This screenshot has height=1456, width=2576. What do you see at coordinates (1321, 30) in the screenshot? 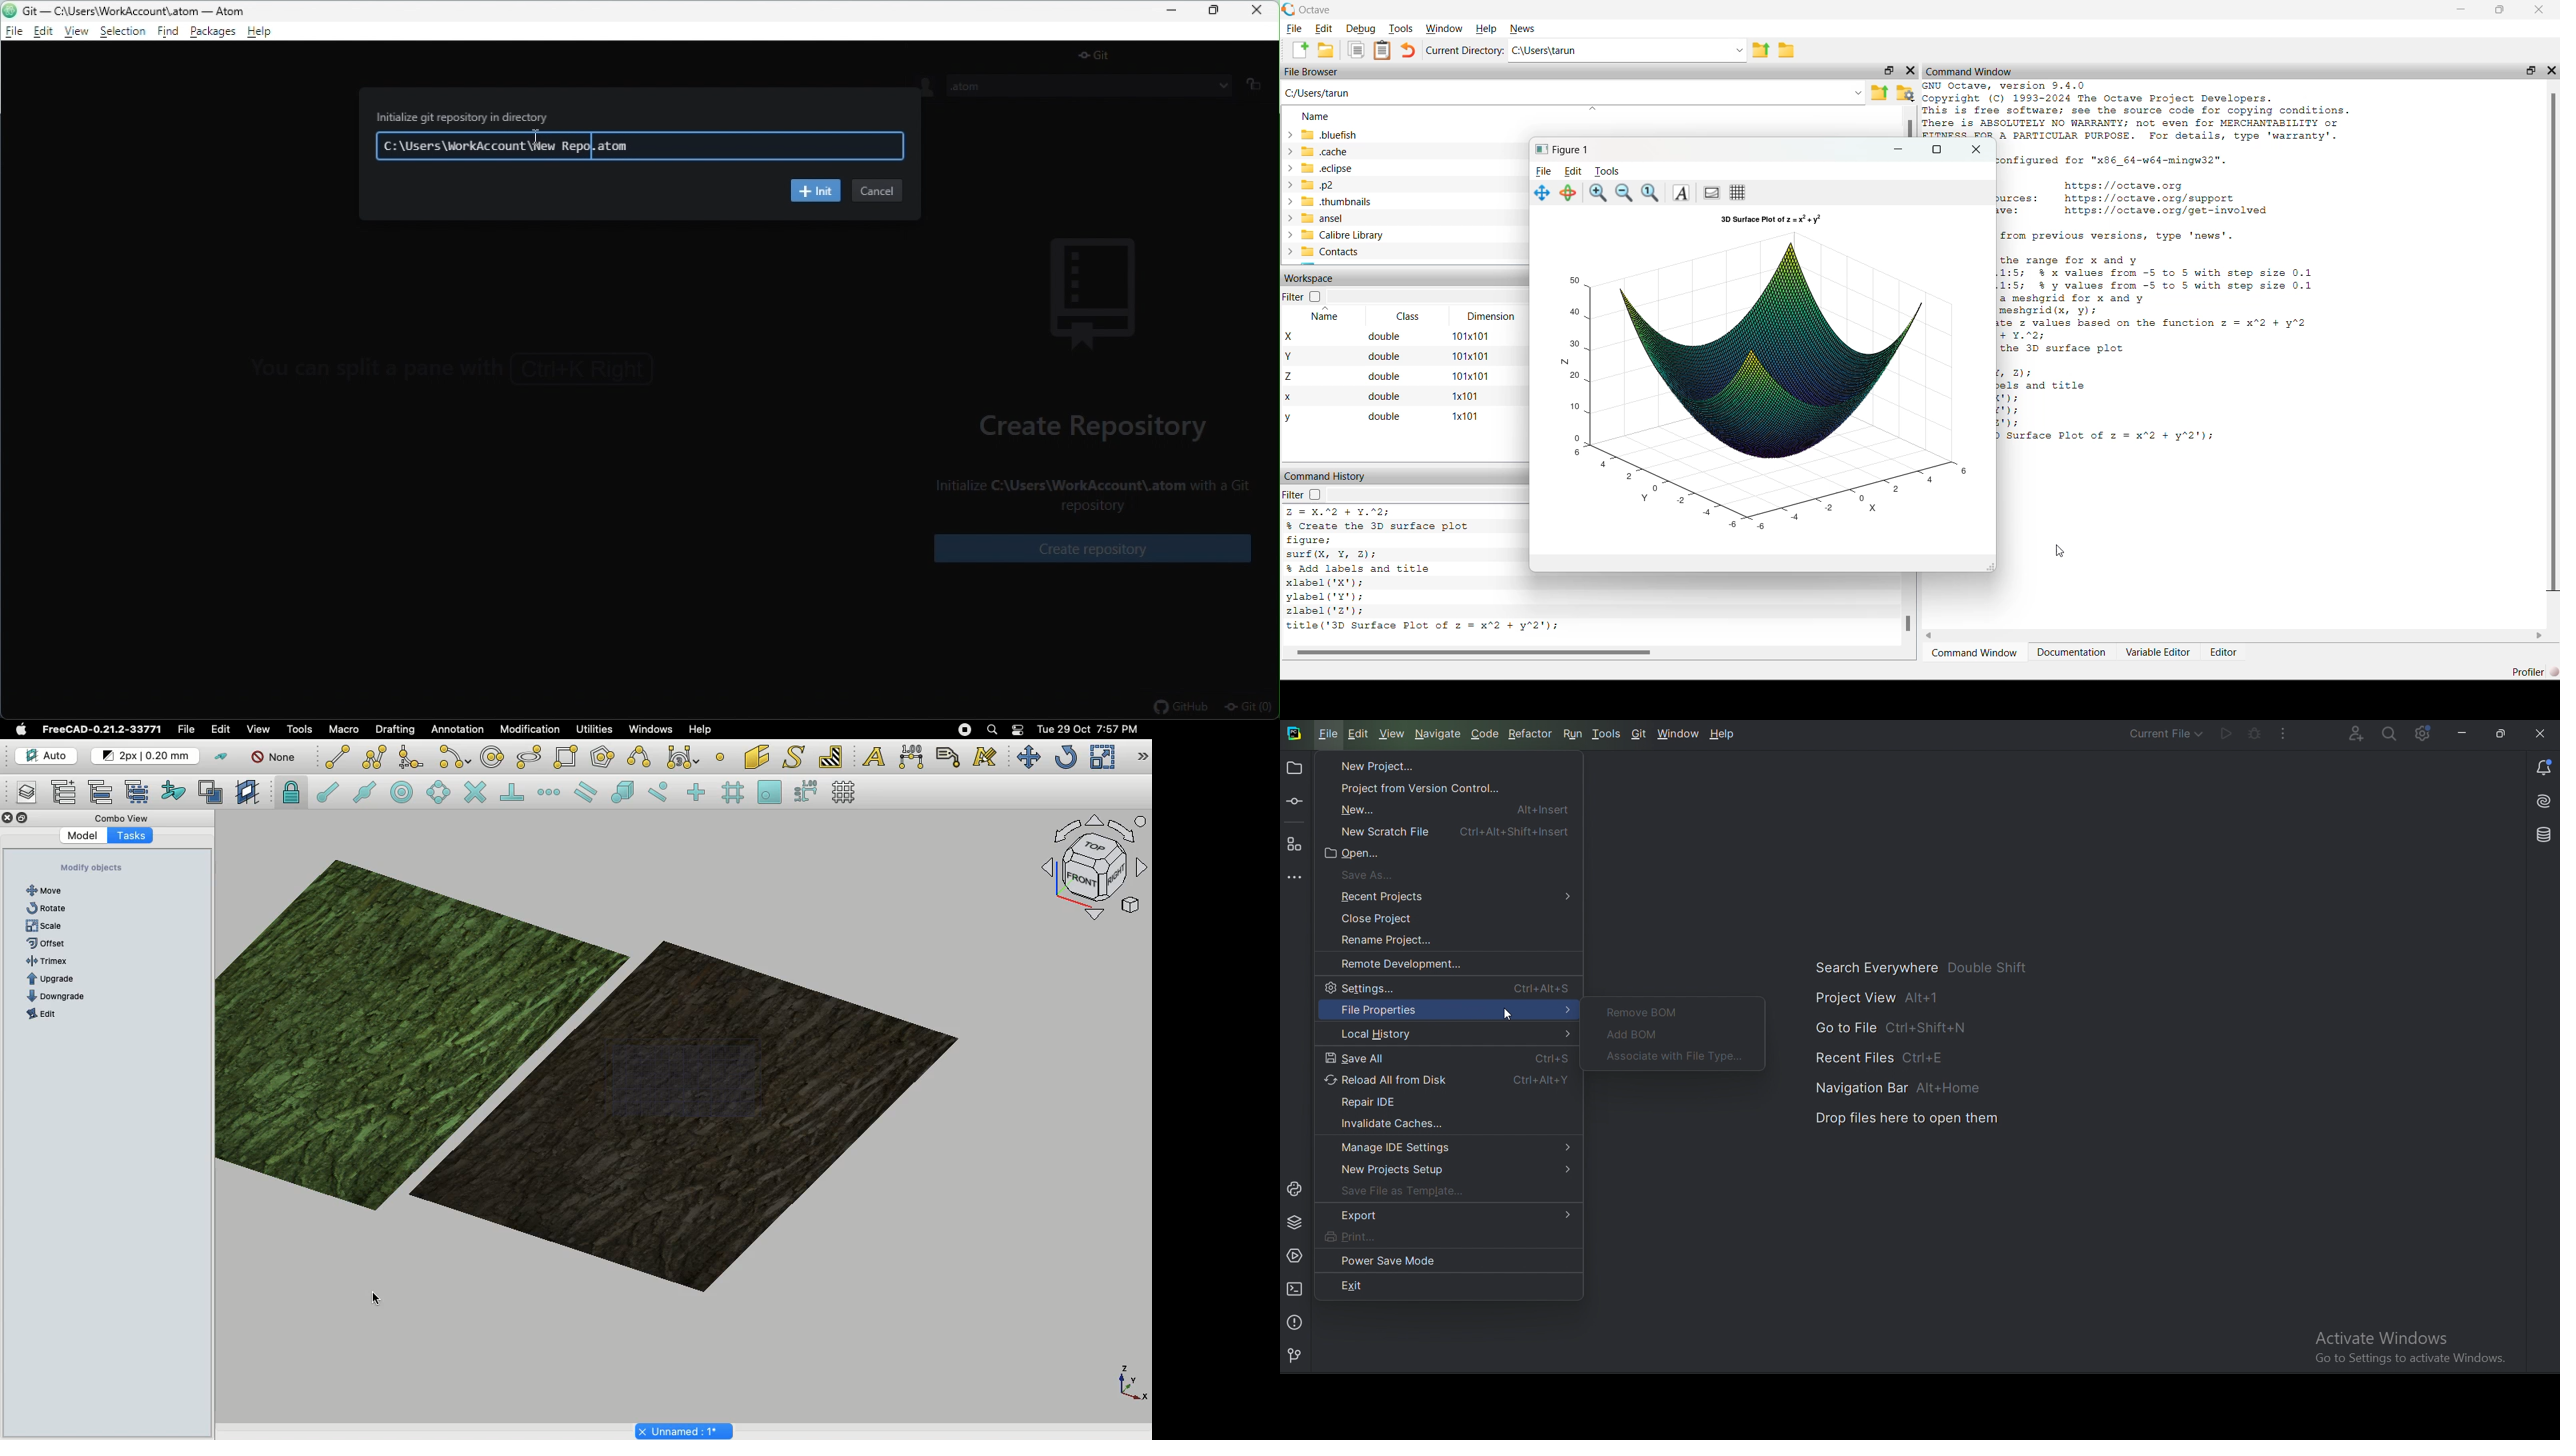
I see `Edit` at bounding box center [1321, 30].